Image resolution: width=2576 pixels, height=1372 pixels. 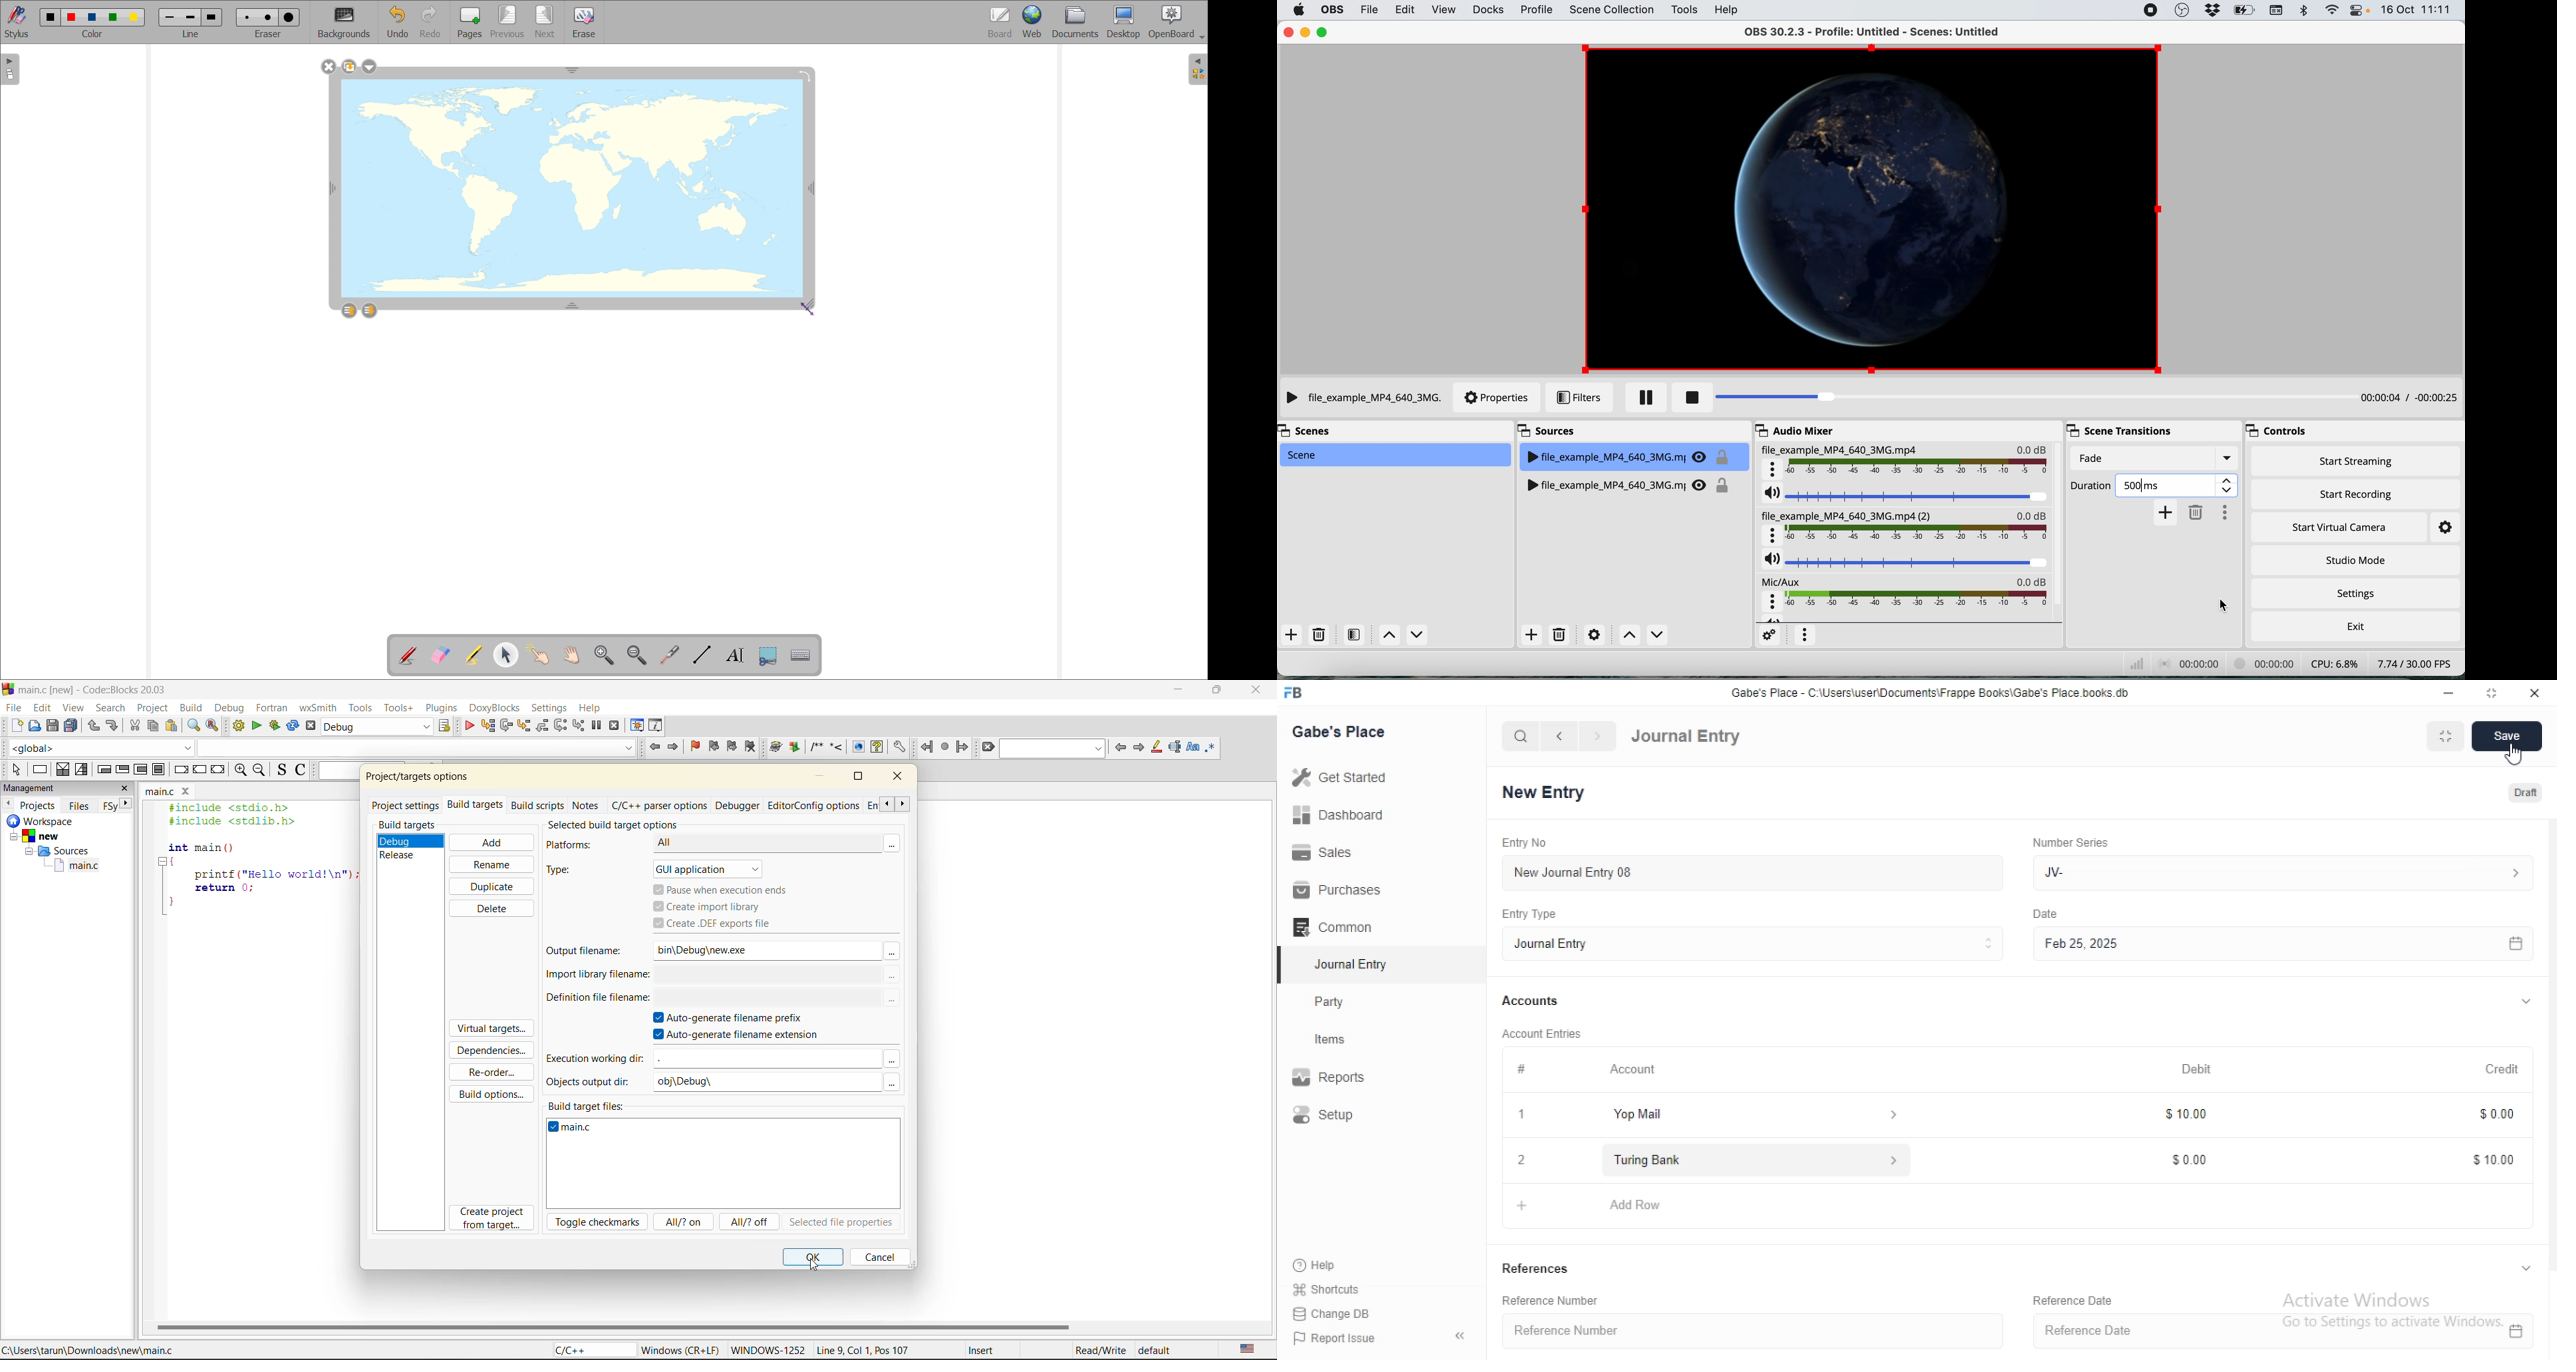 What do you see at coordinates (887, 802) in the screenshot?
I see `scroll previous` at bounding box center [887, 802].